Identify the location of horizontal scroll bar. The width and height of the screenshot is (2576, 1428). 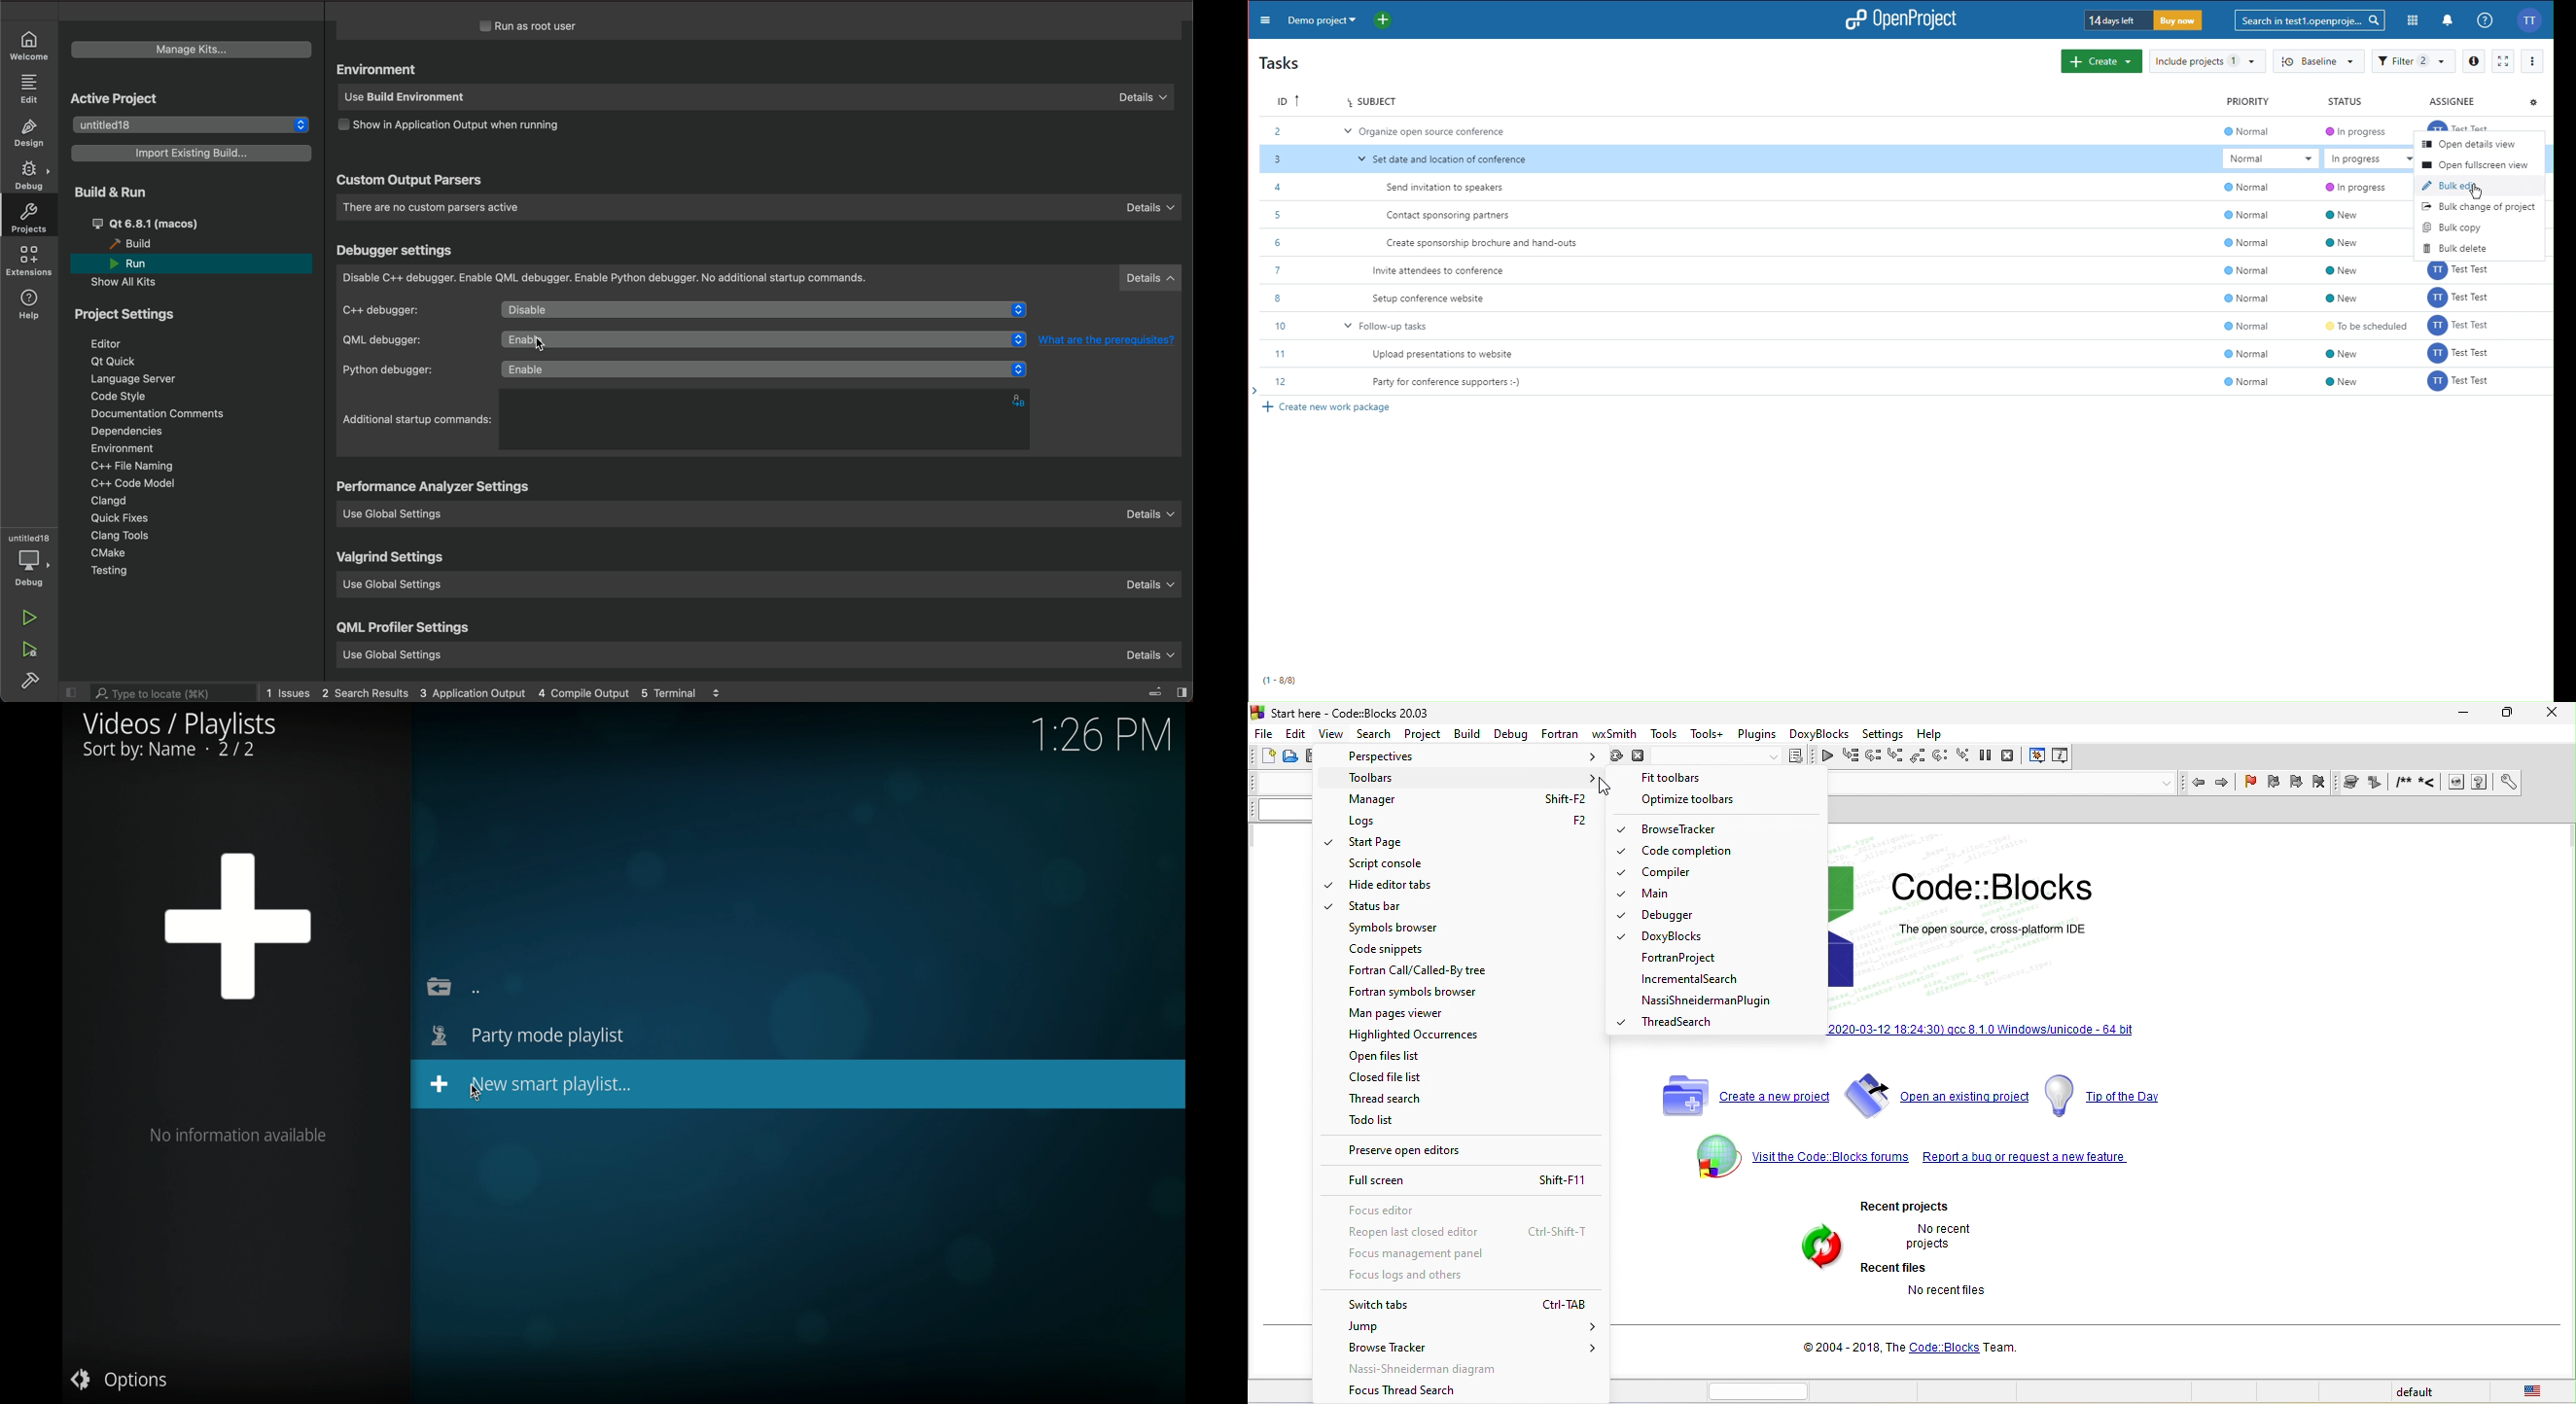
(1762, 1390).